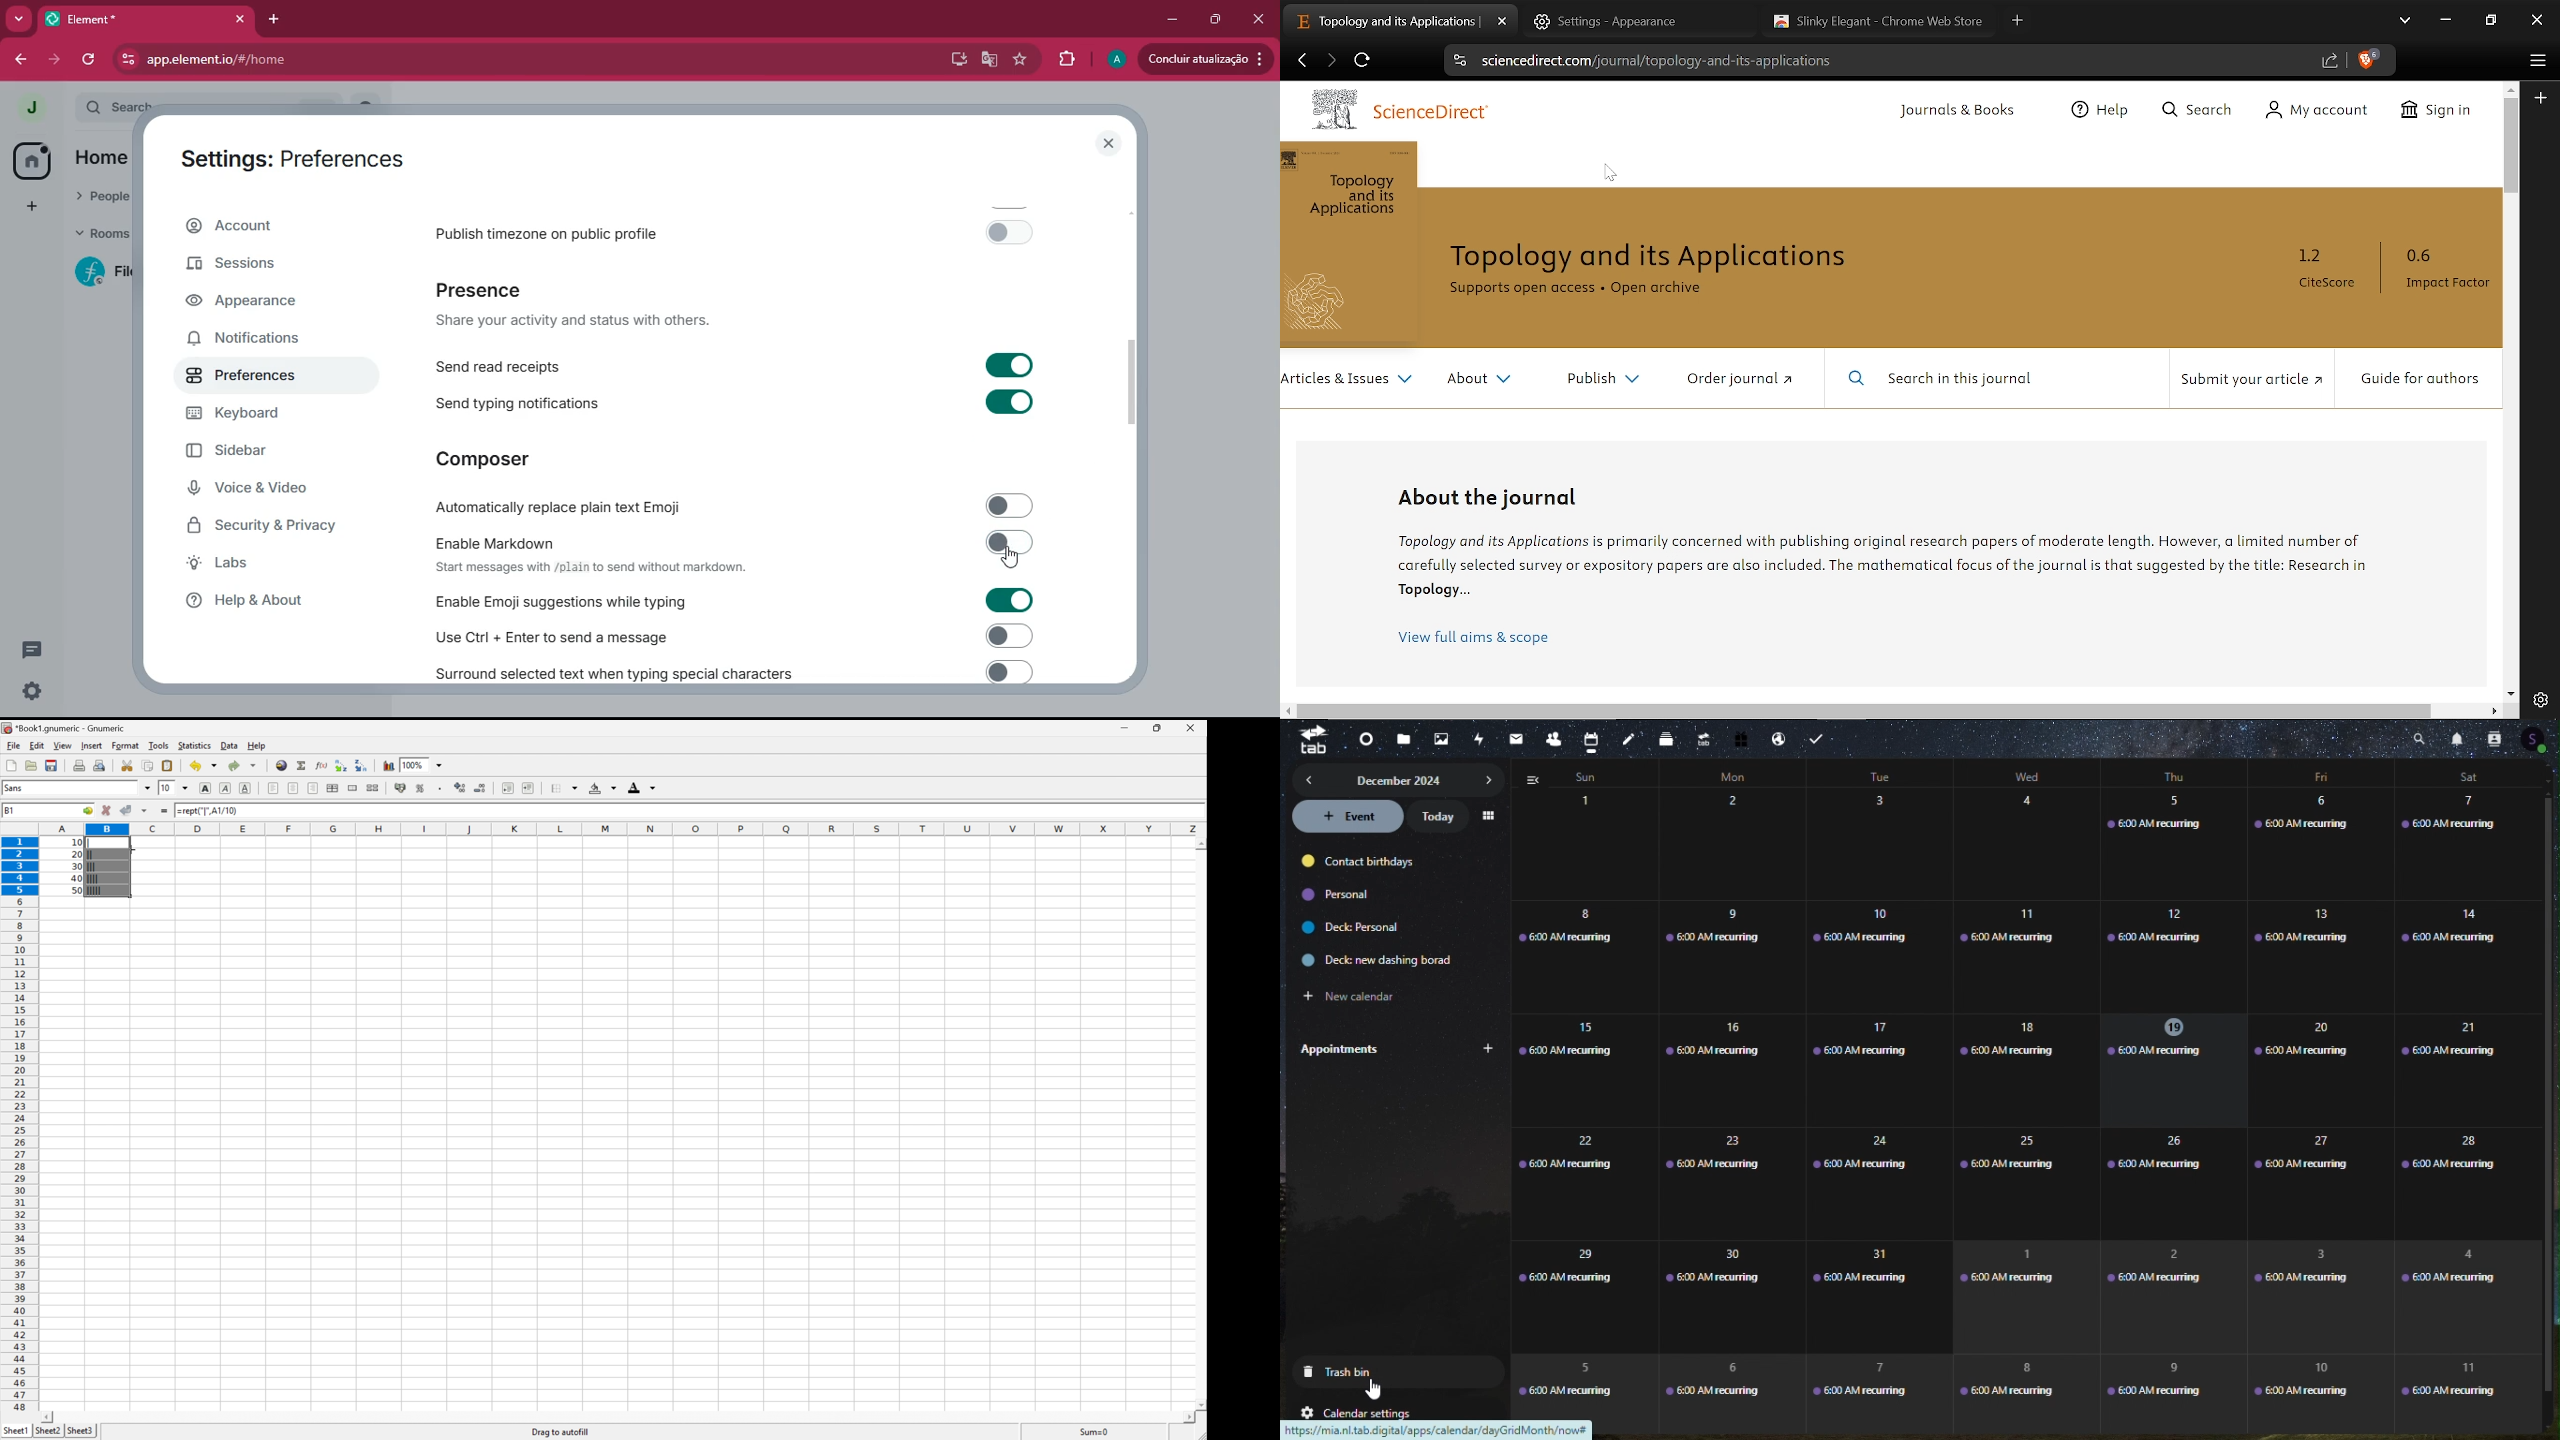  Describe the element at coordinates (1870, 1180) in the screenshot. I see `24` at that location.